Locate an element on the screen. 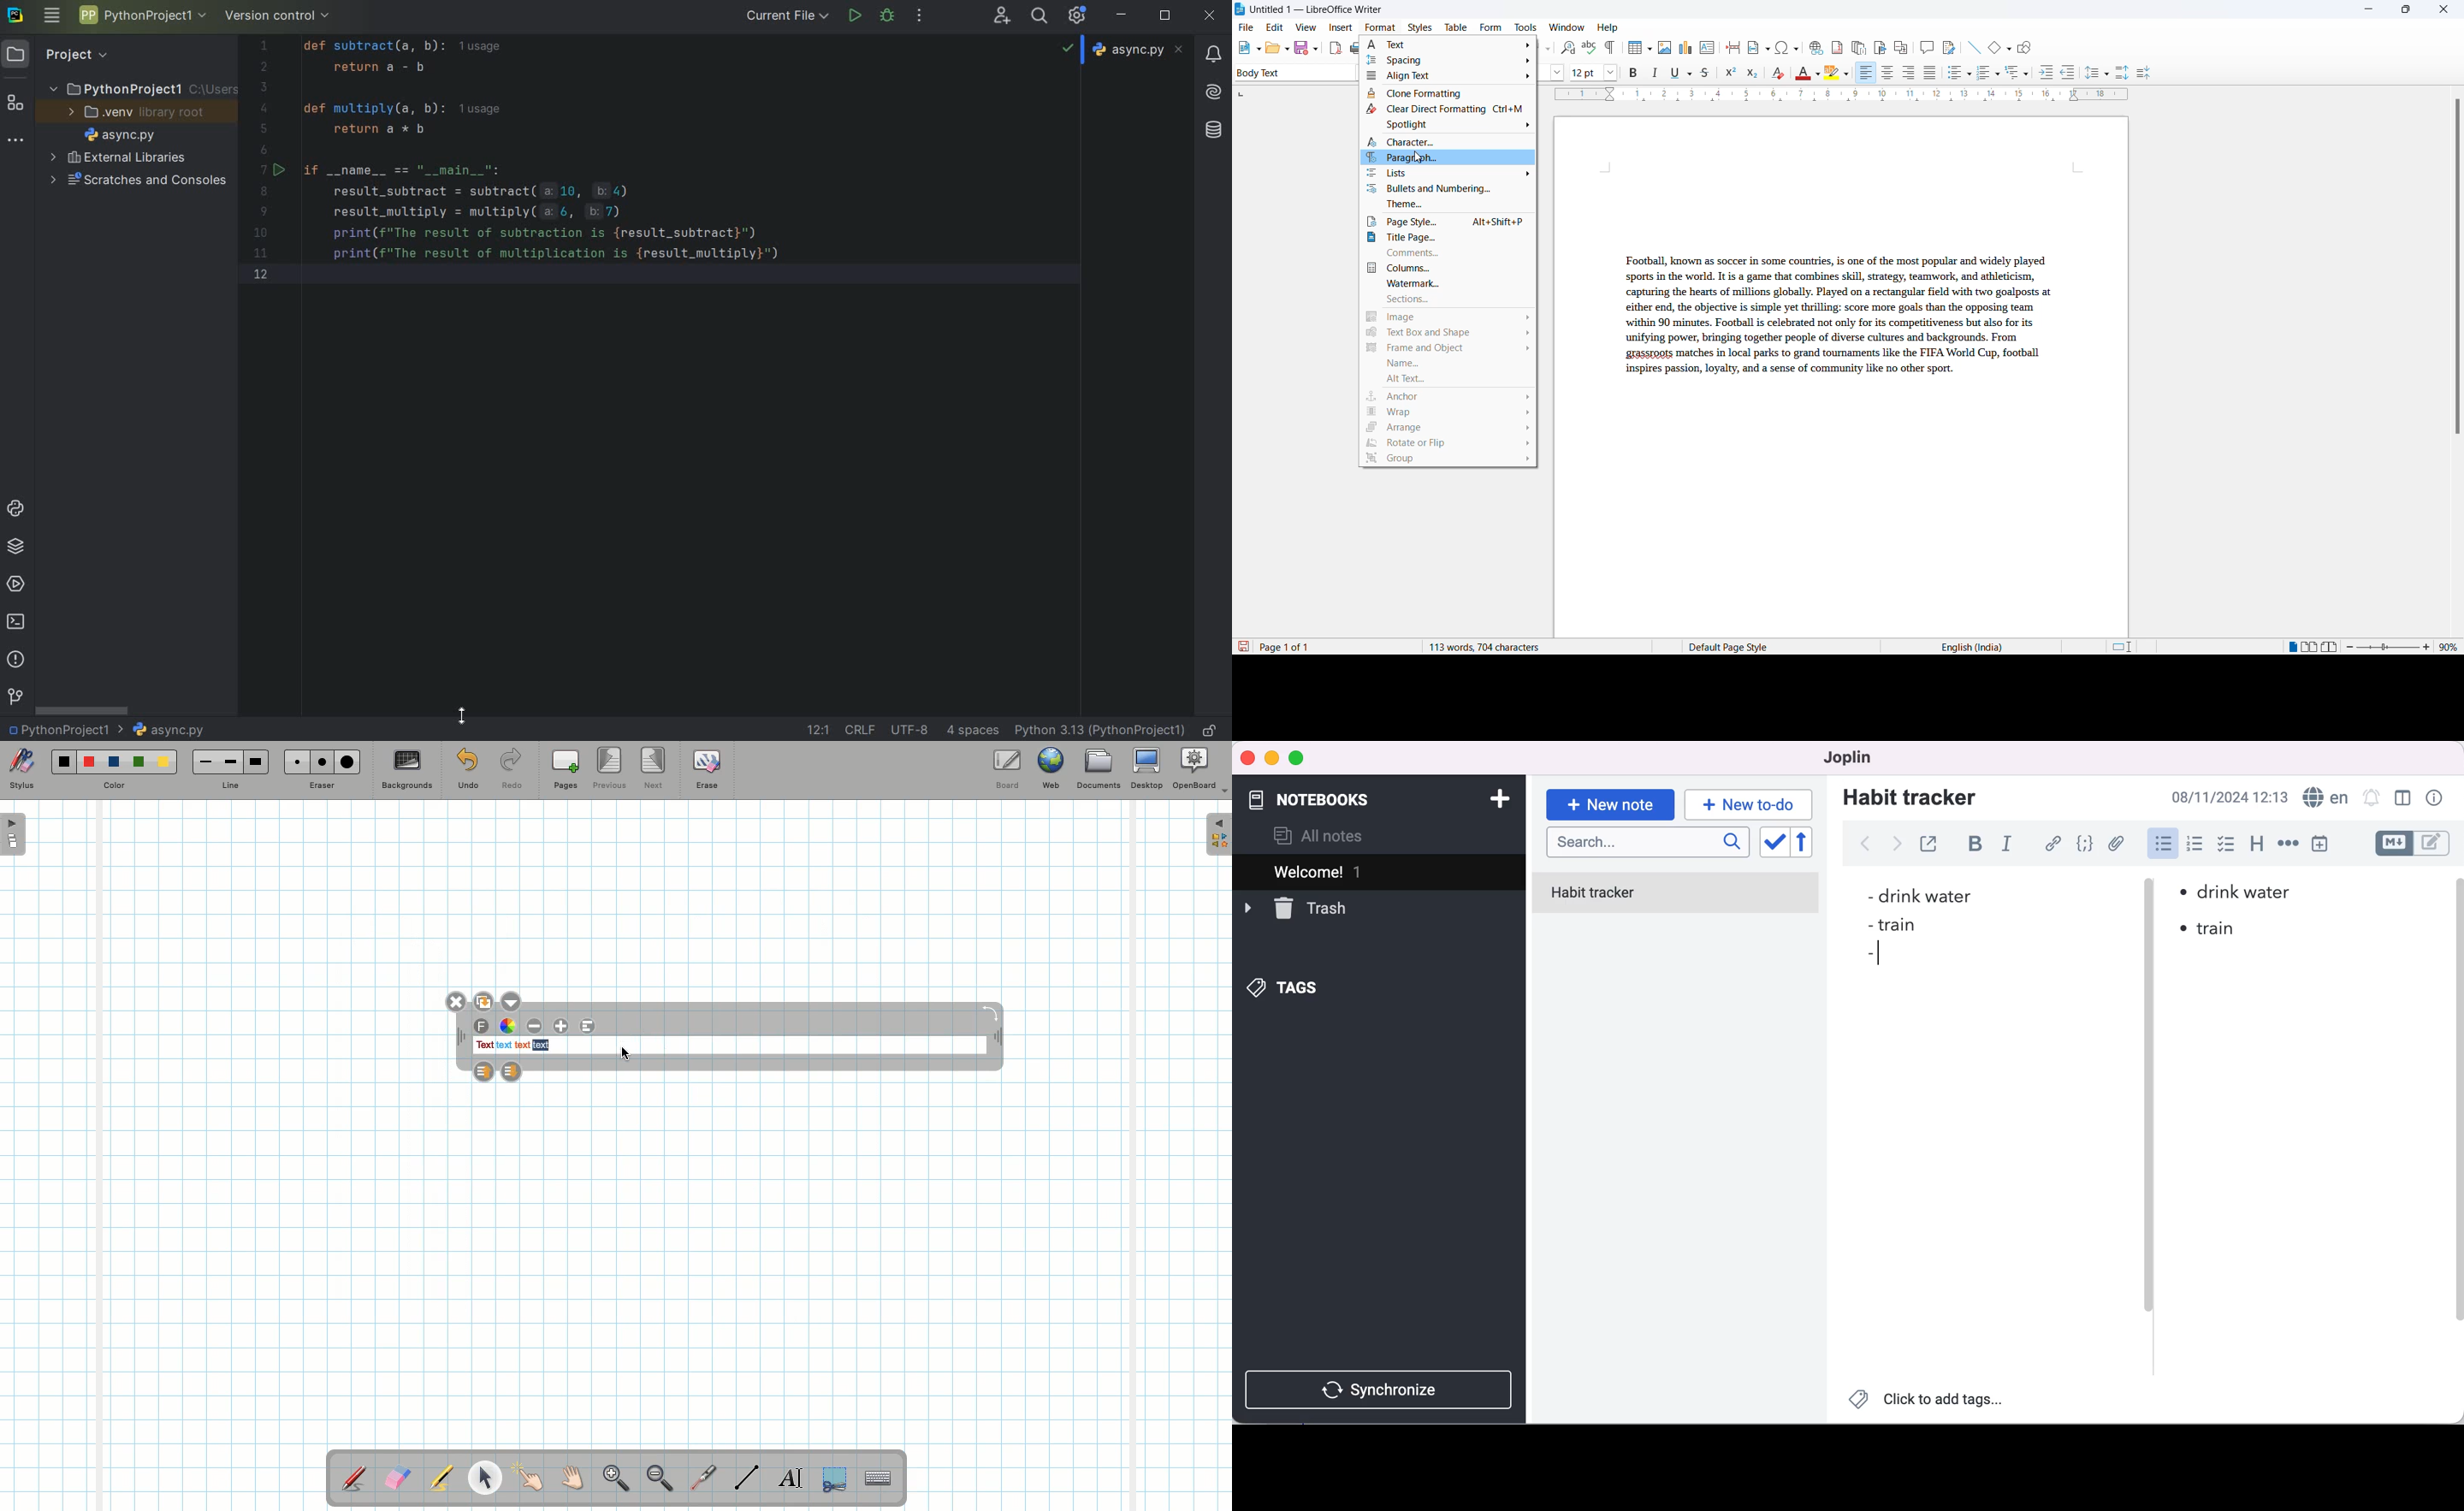 The height and width of the screenshot is (1512, 2464). Stylus is located at coordinates (21, 769).